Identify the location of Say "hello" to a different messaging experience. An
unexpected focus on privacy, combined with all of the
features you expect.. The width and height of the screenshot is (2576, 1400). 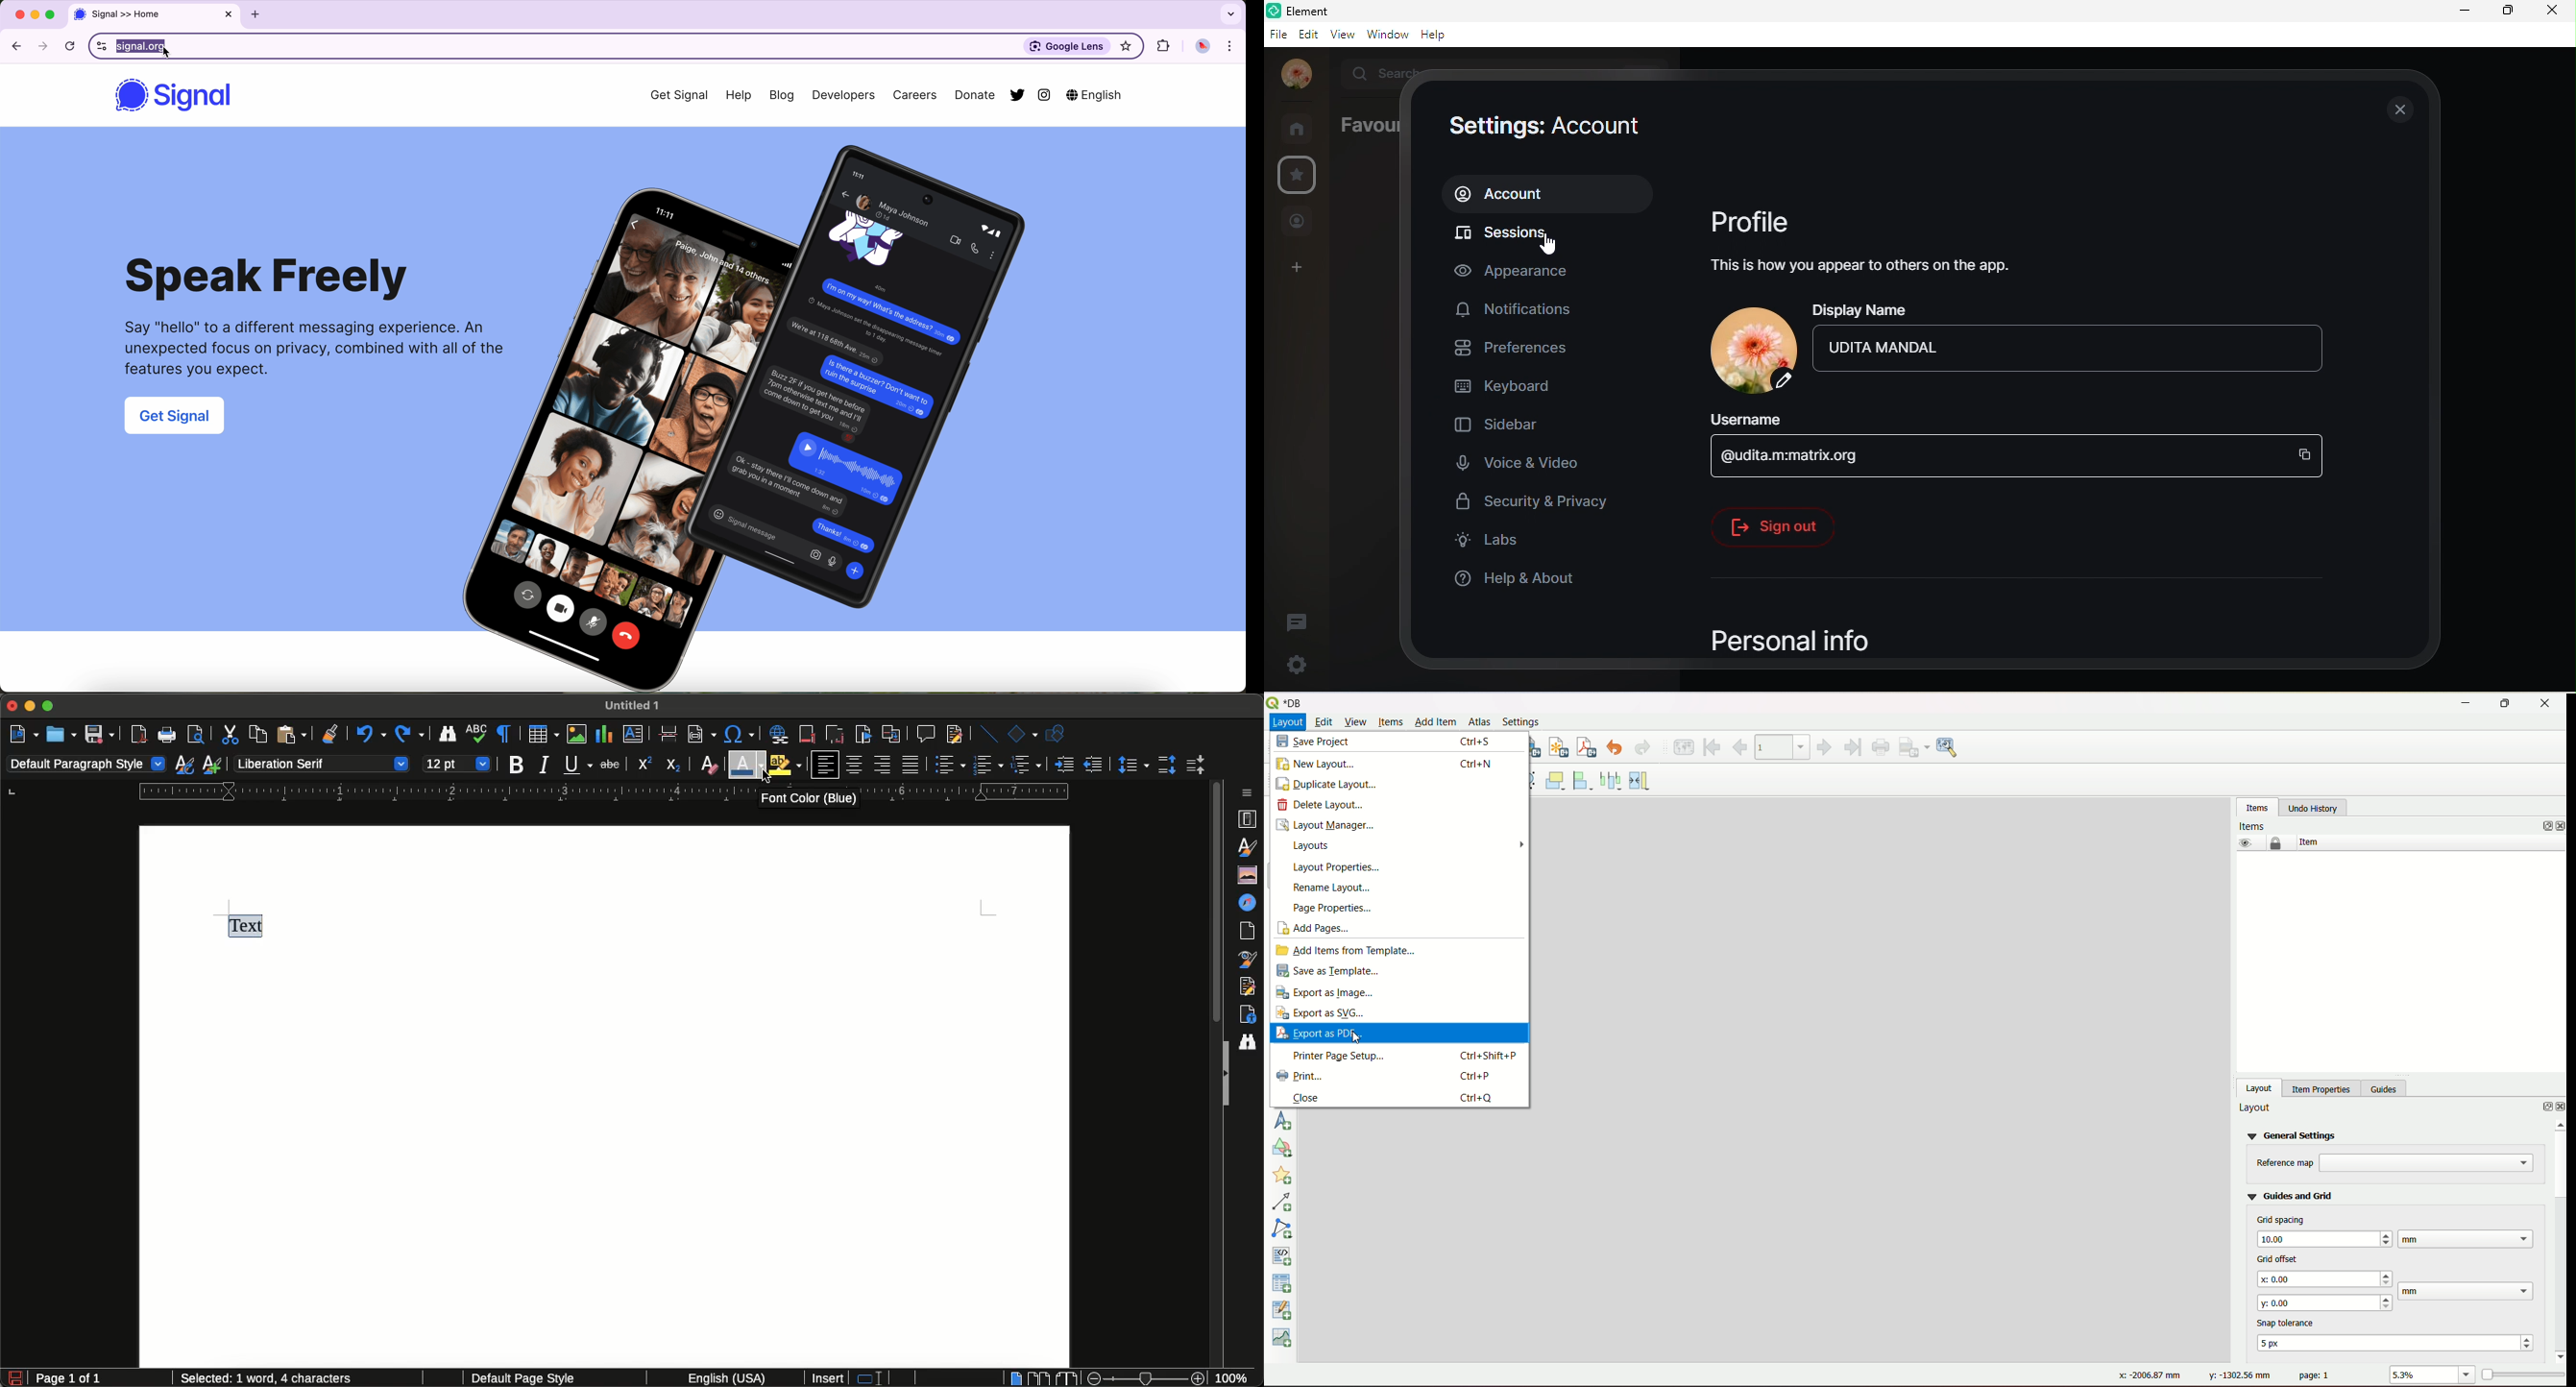
(304, 352).